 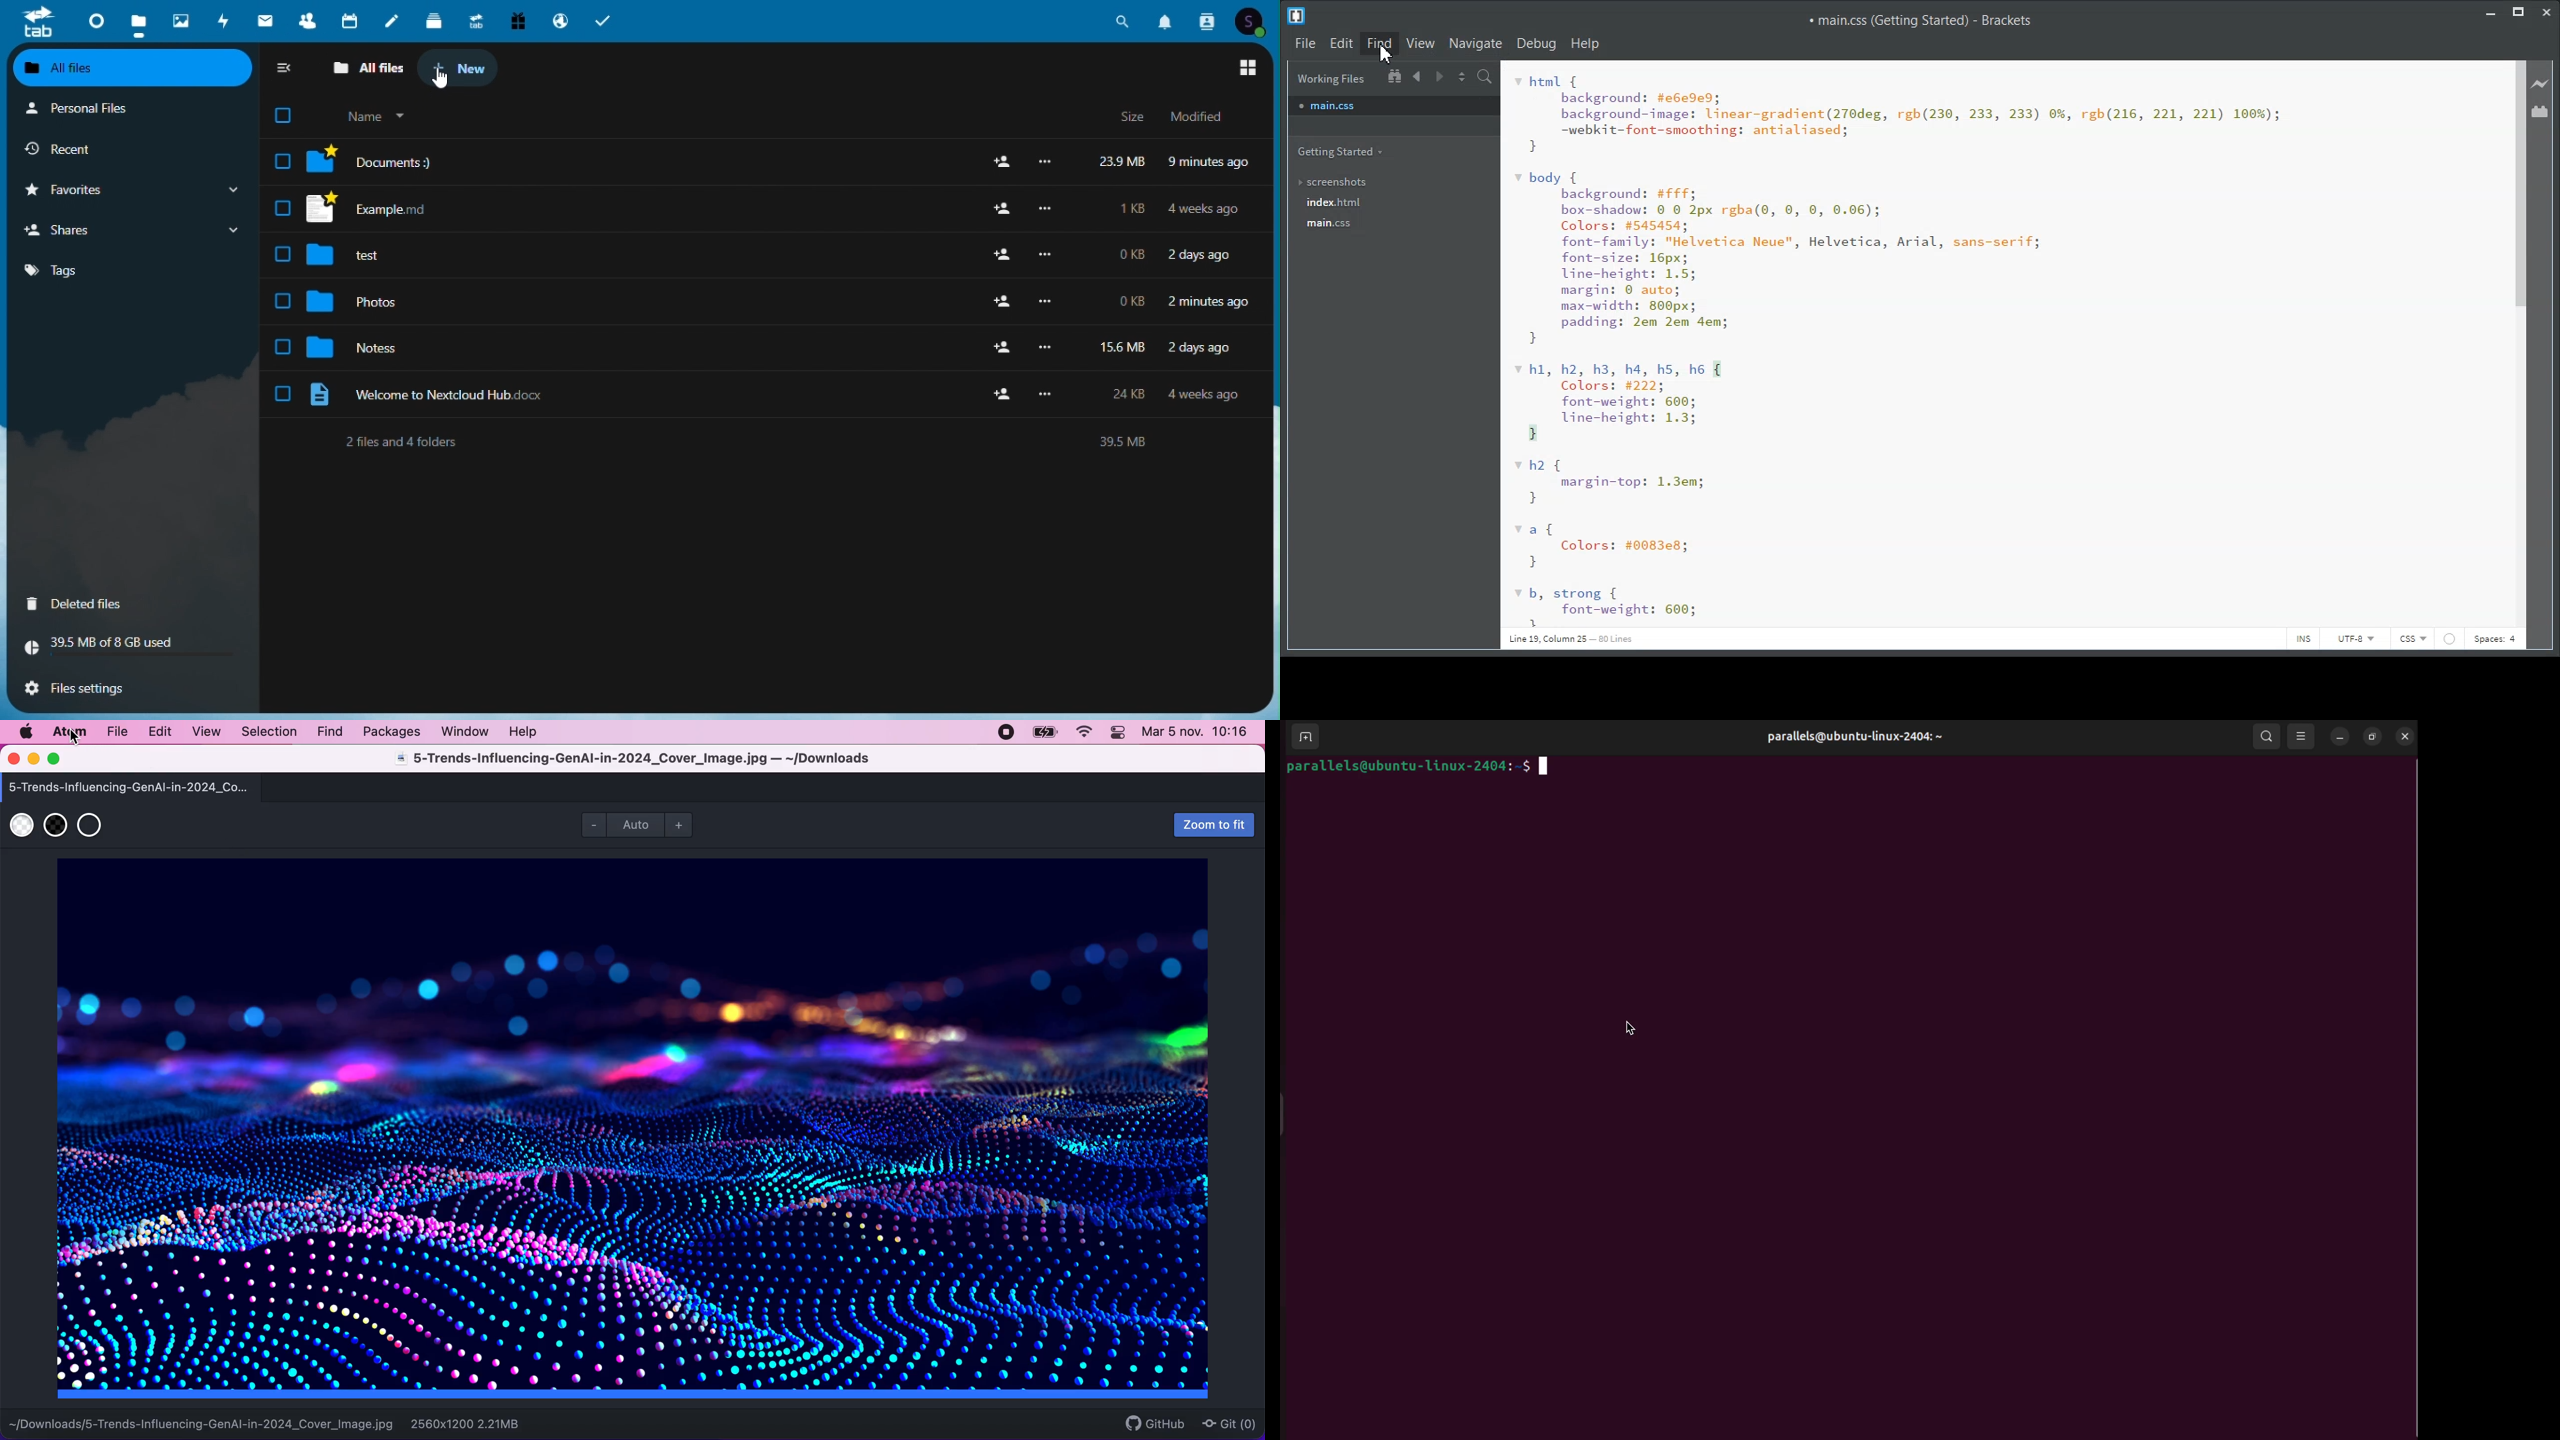 What do you see at coordinates (2449, 639) in the screenshot?
I see `icon` at bounding box center [2449, 639].